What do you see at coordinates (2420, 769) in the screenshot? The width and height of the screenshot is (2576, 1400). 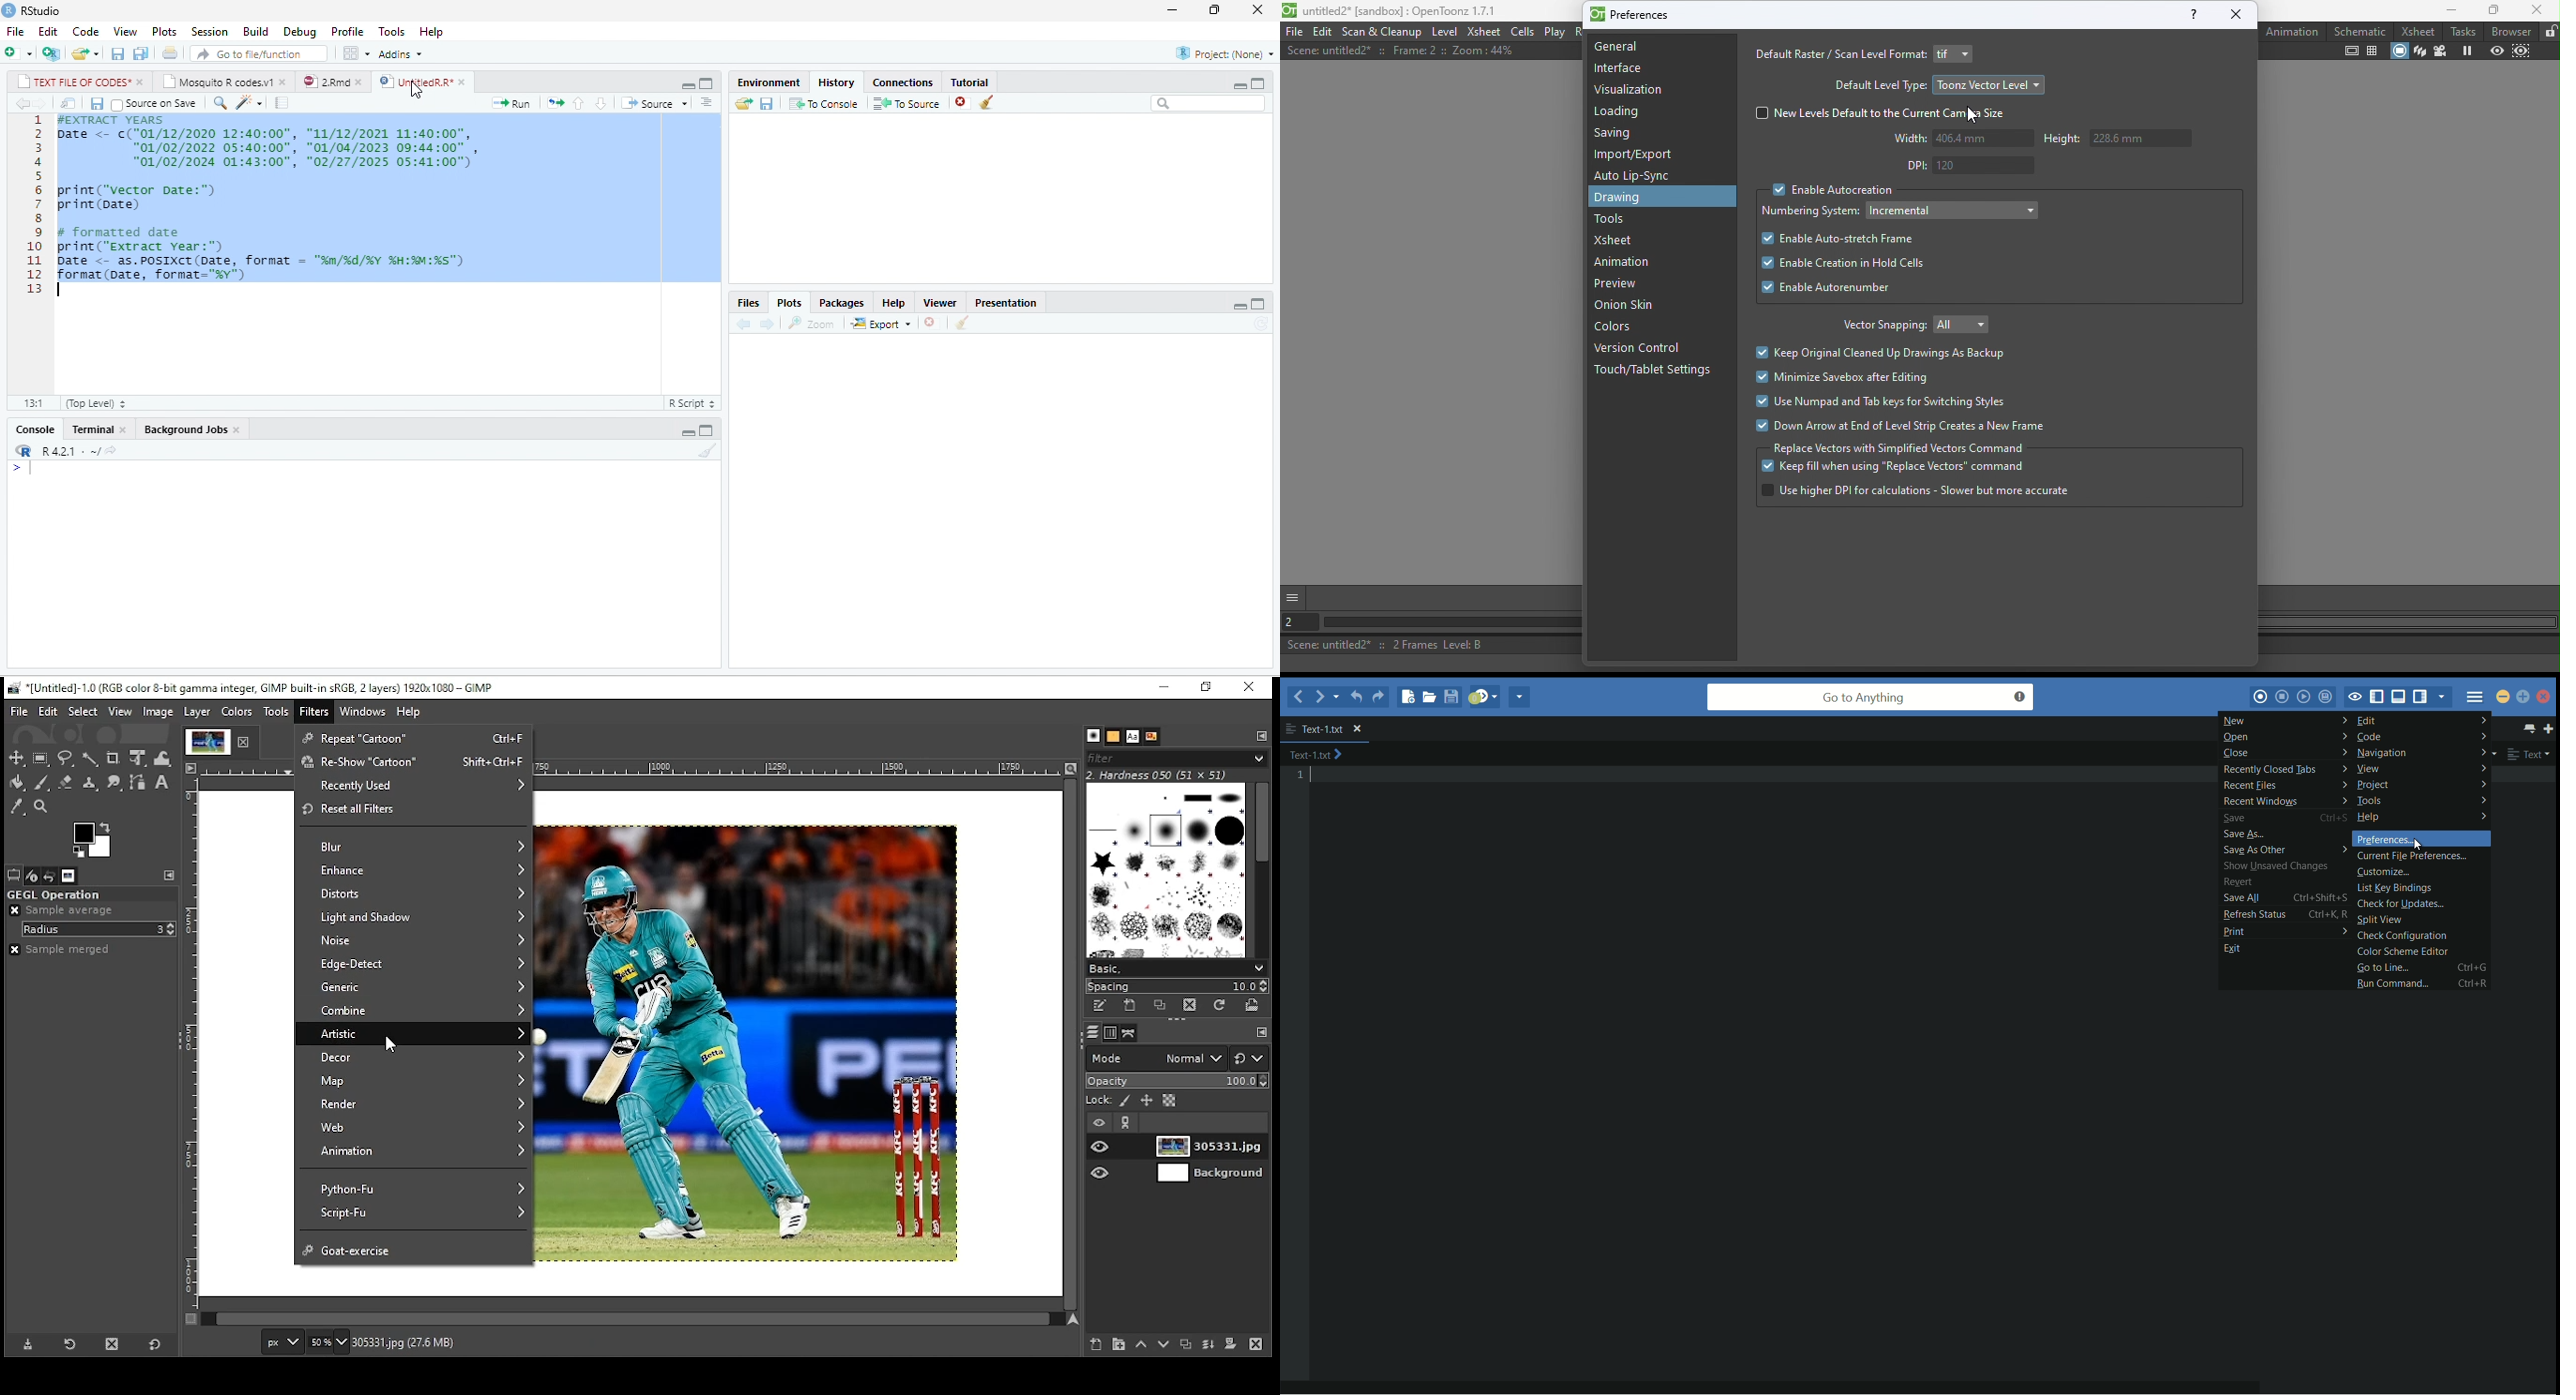 I see `view` at bounding box center [2420, 769].